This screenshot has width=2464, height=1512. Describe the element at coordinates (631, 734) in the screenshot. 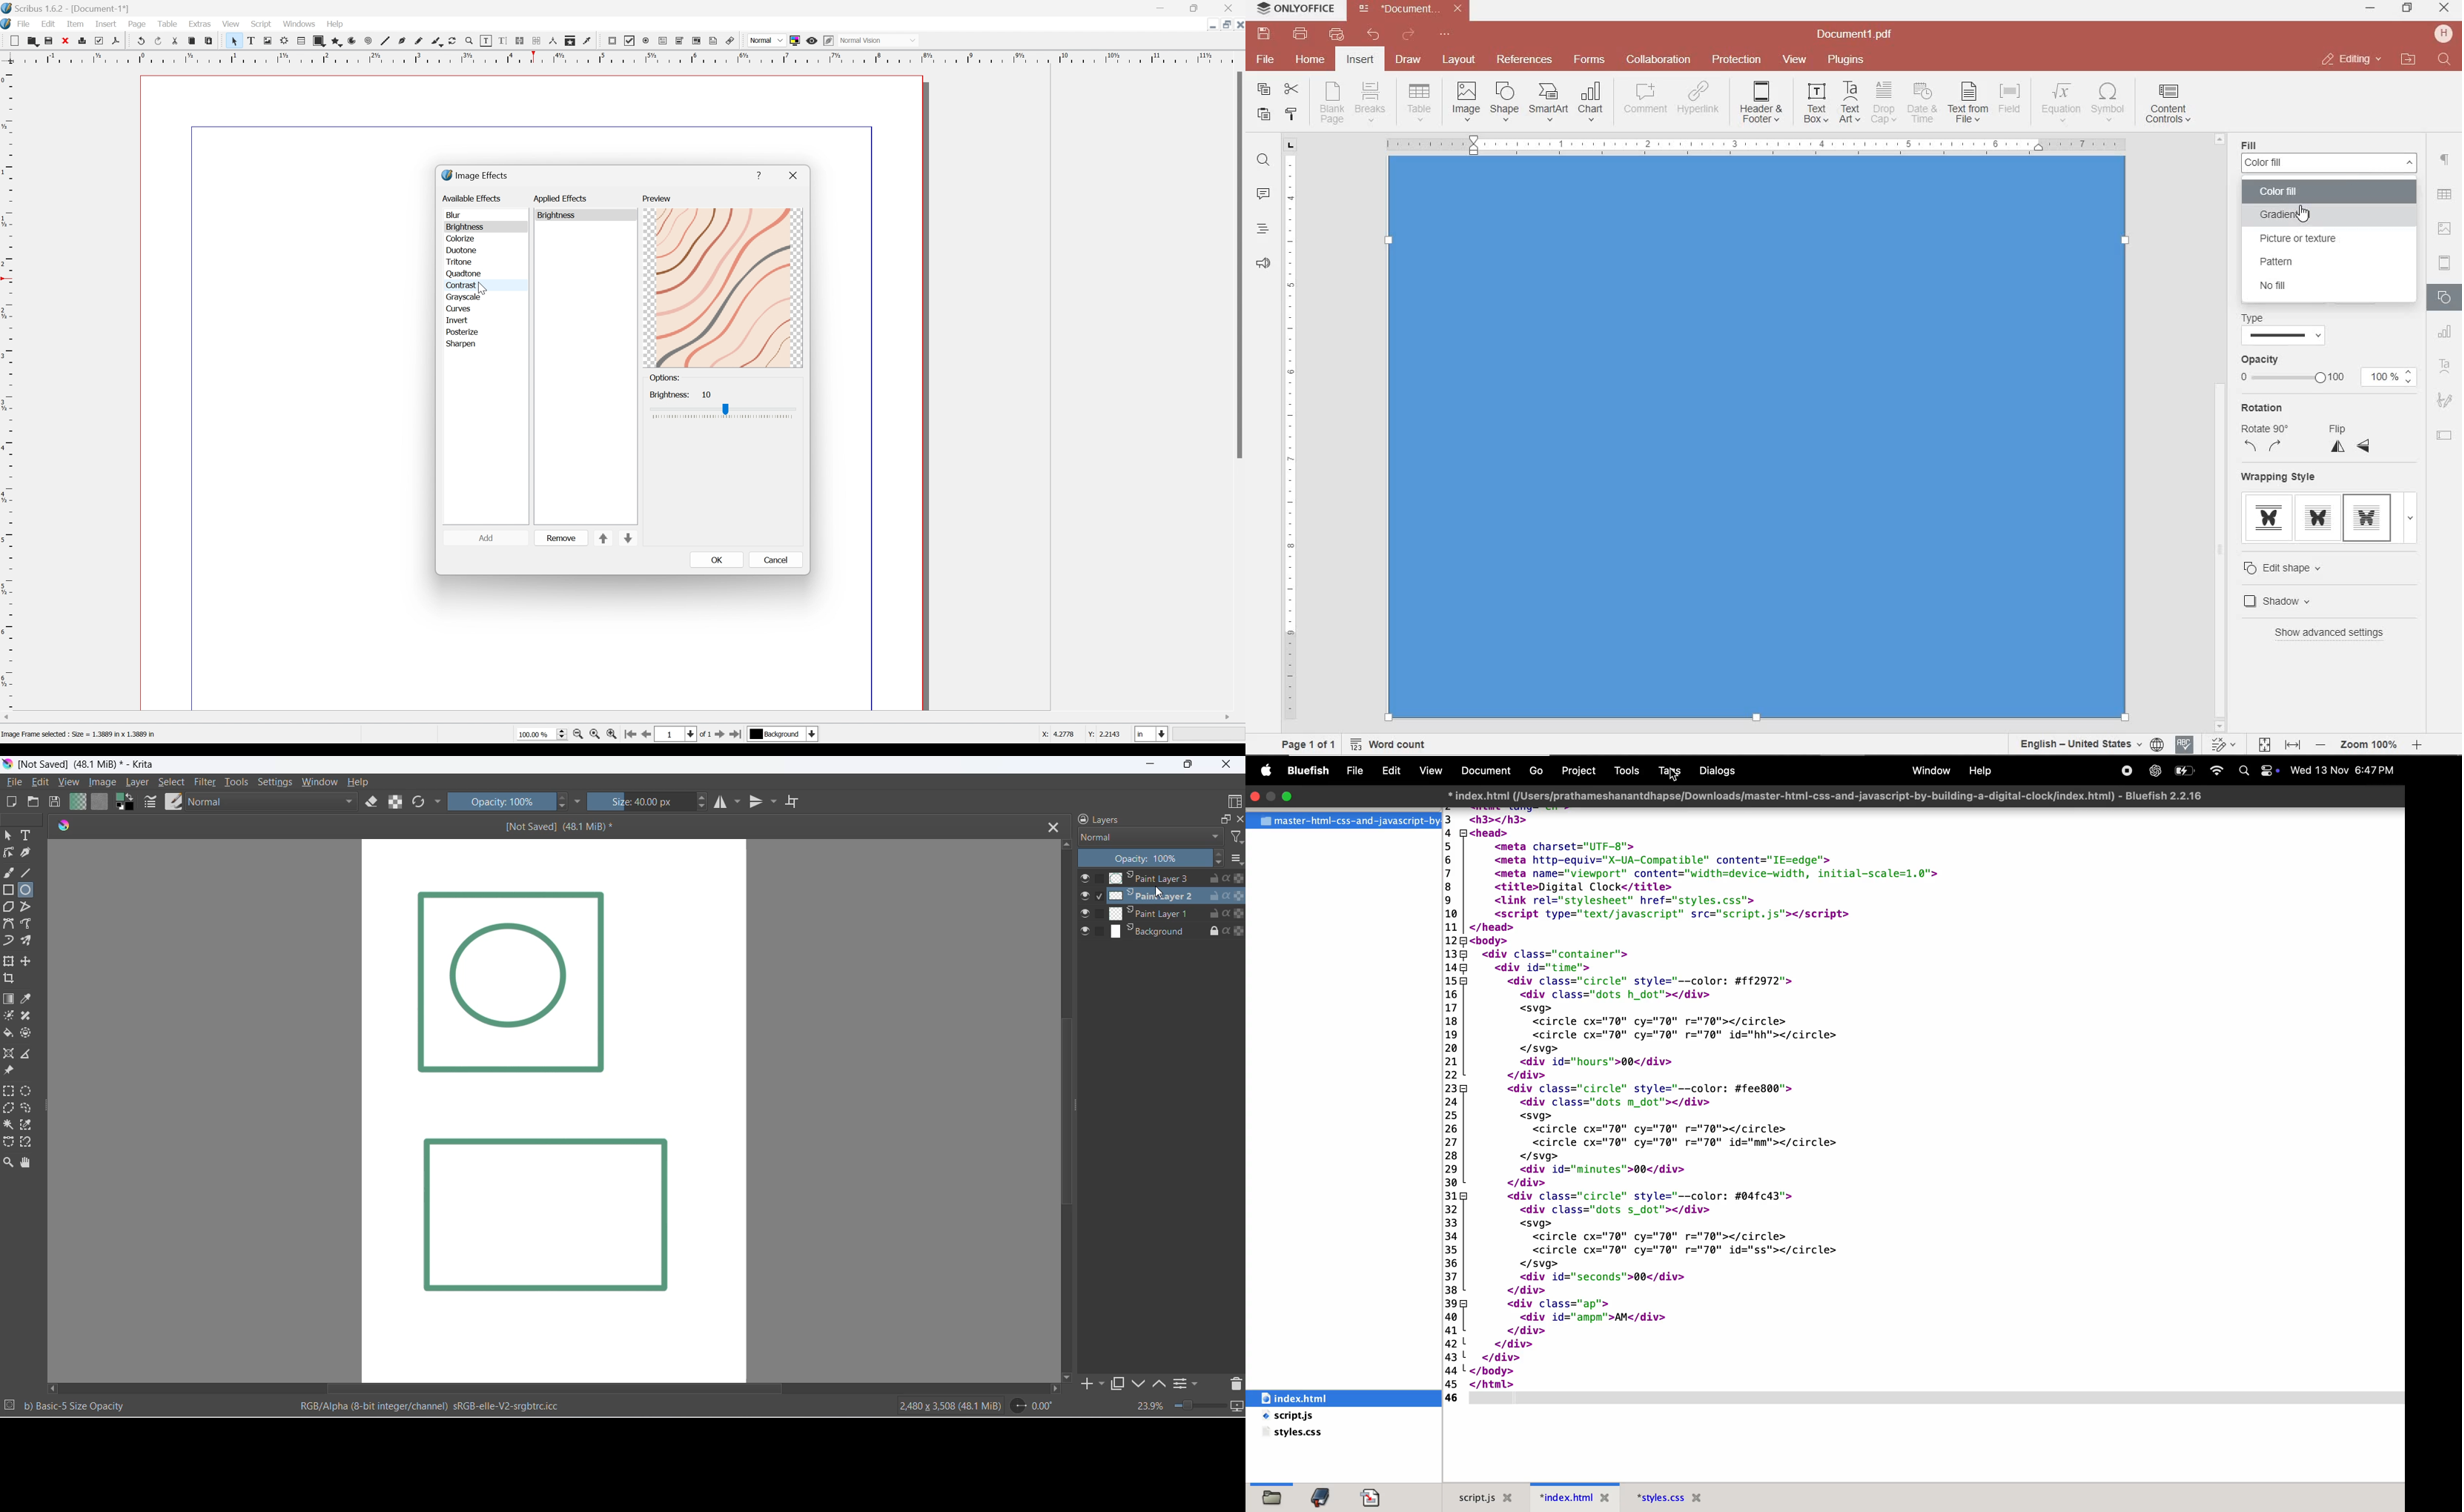

I see `First Page` at that location.